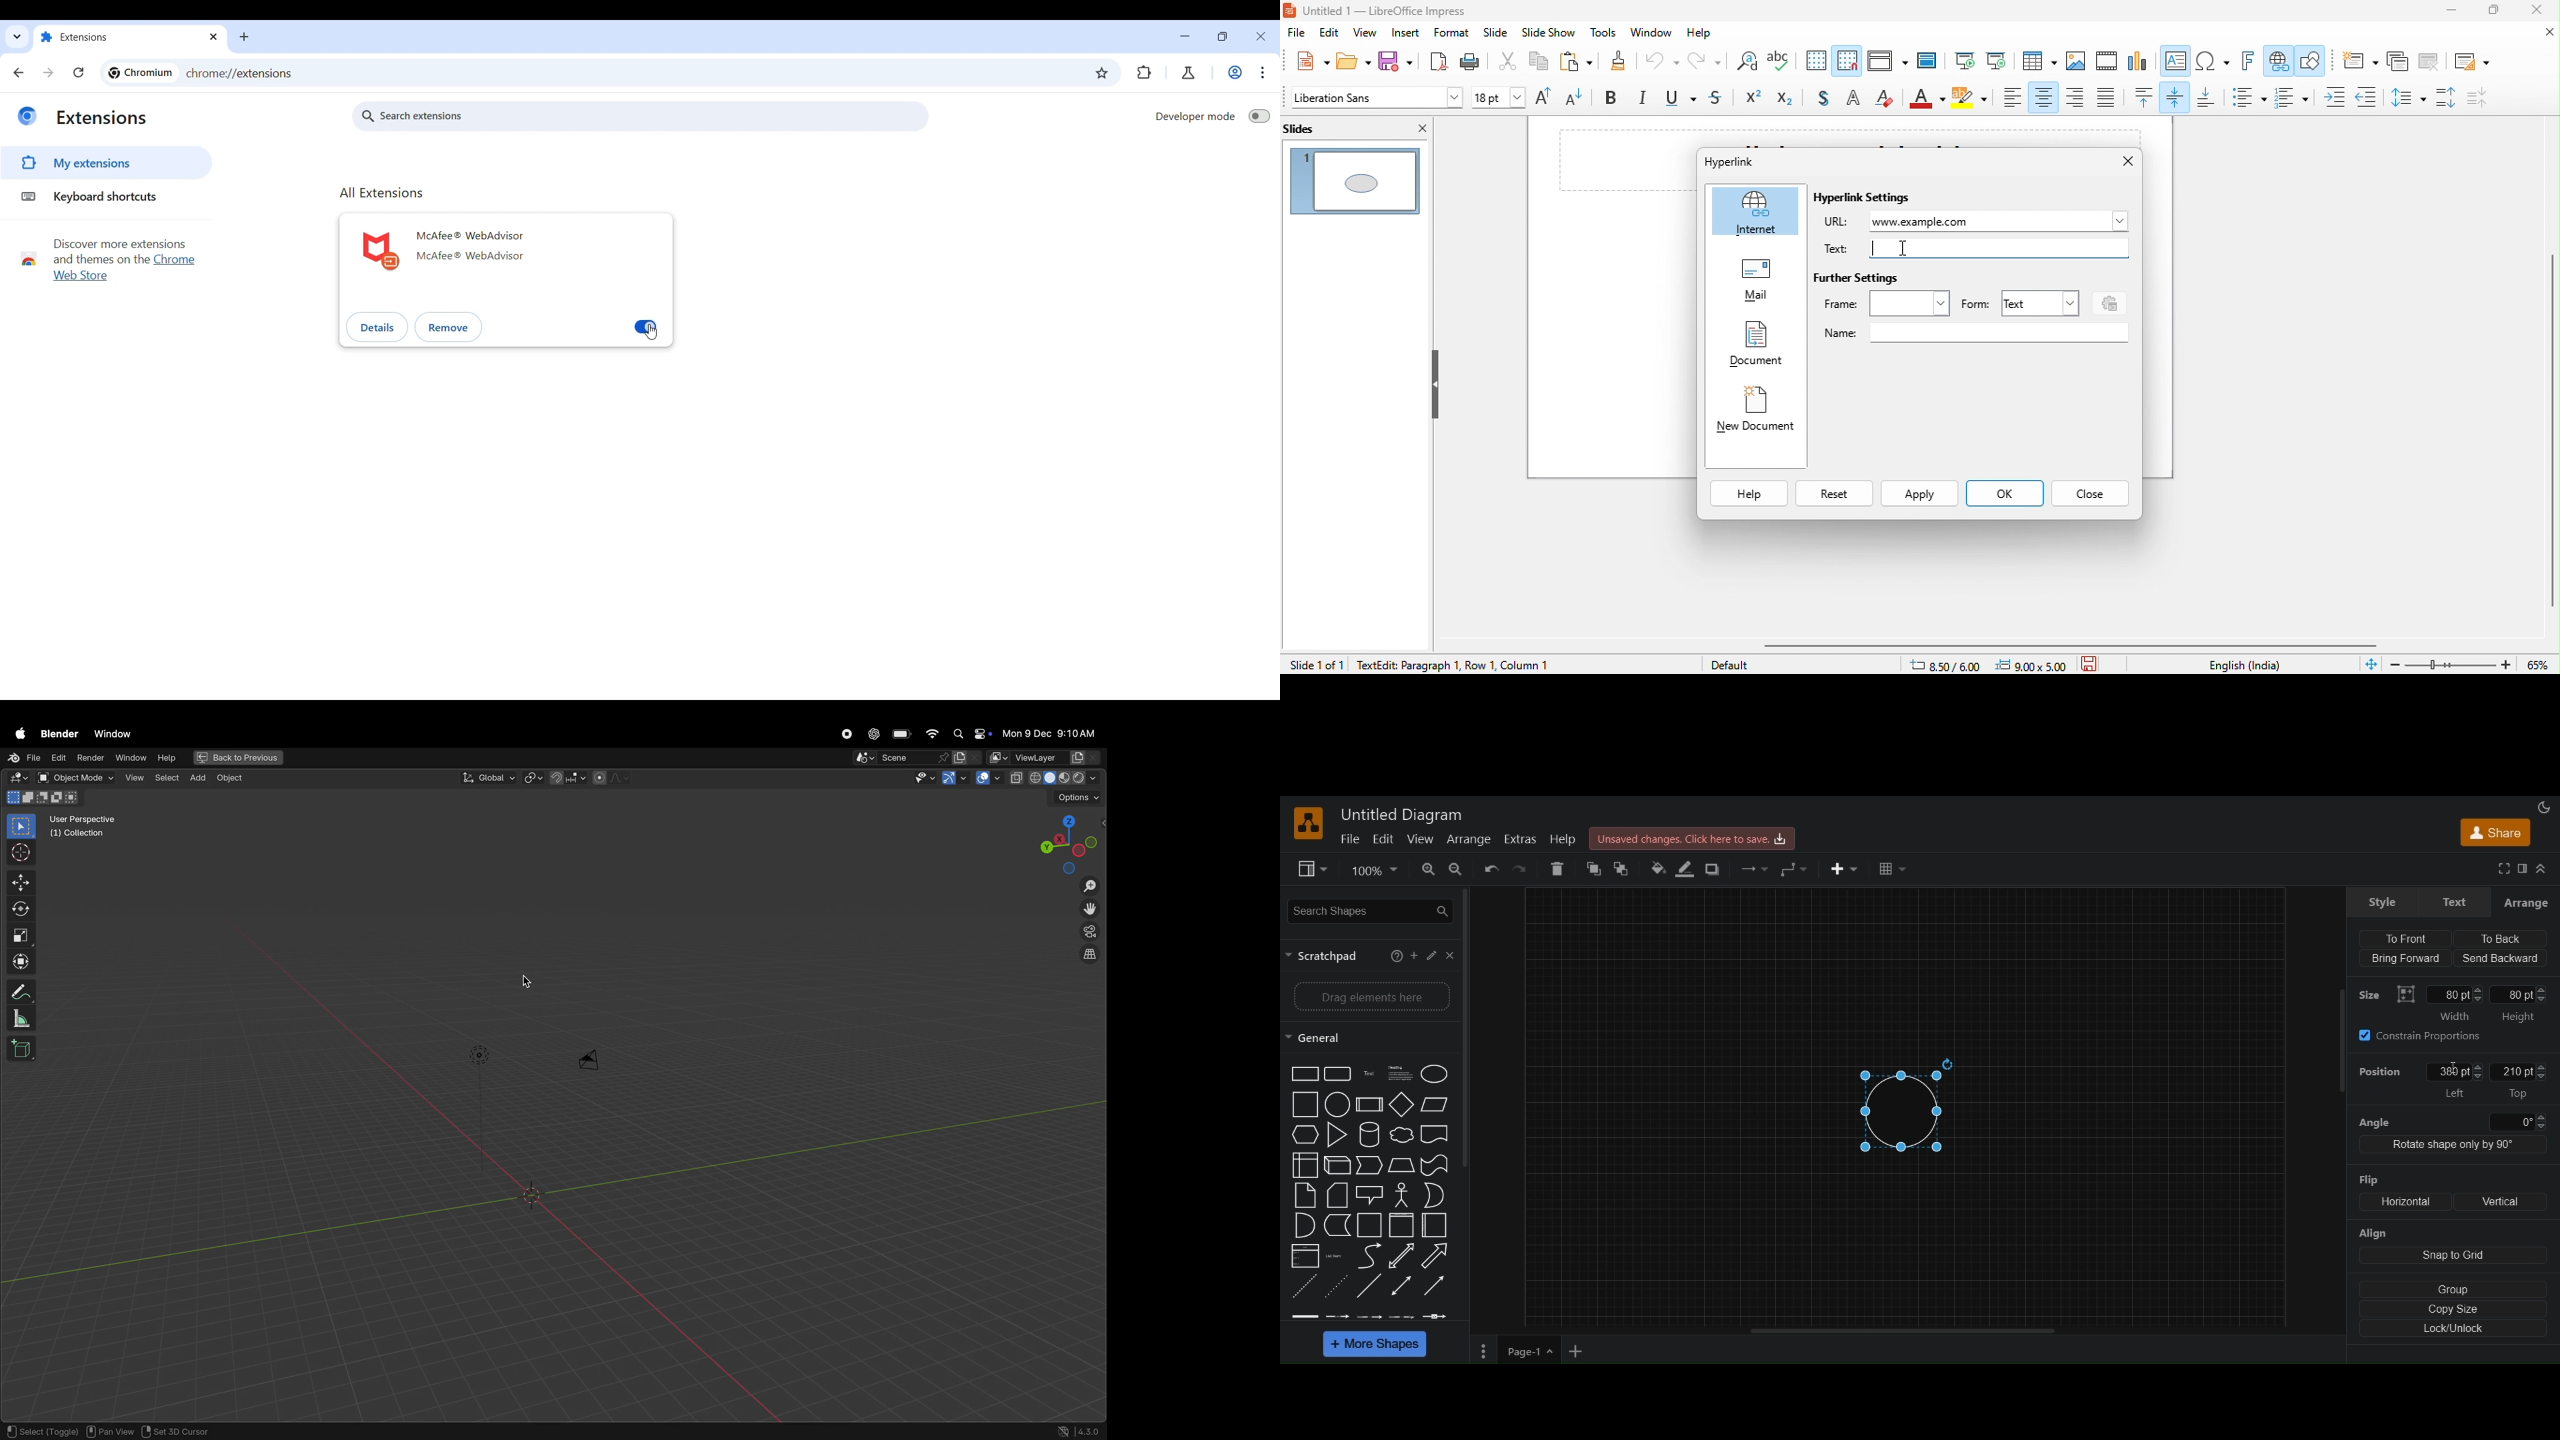 This screenshot has width=2576, height=1456. I want to click on My extensions highlighted , so click(80, 163).